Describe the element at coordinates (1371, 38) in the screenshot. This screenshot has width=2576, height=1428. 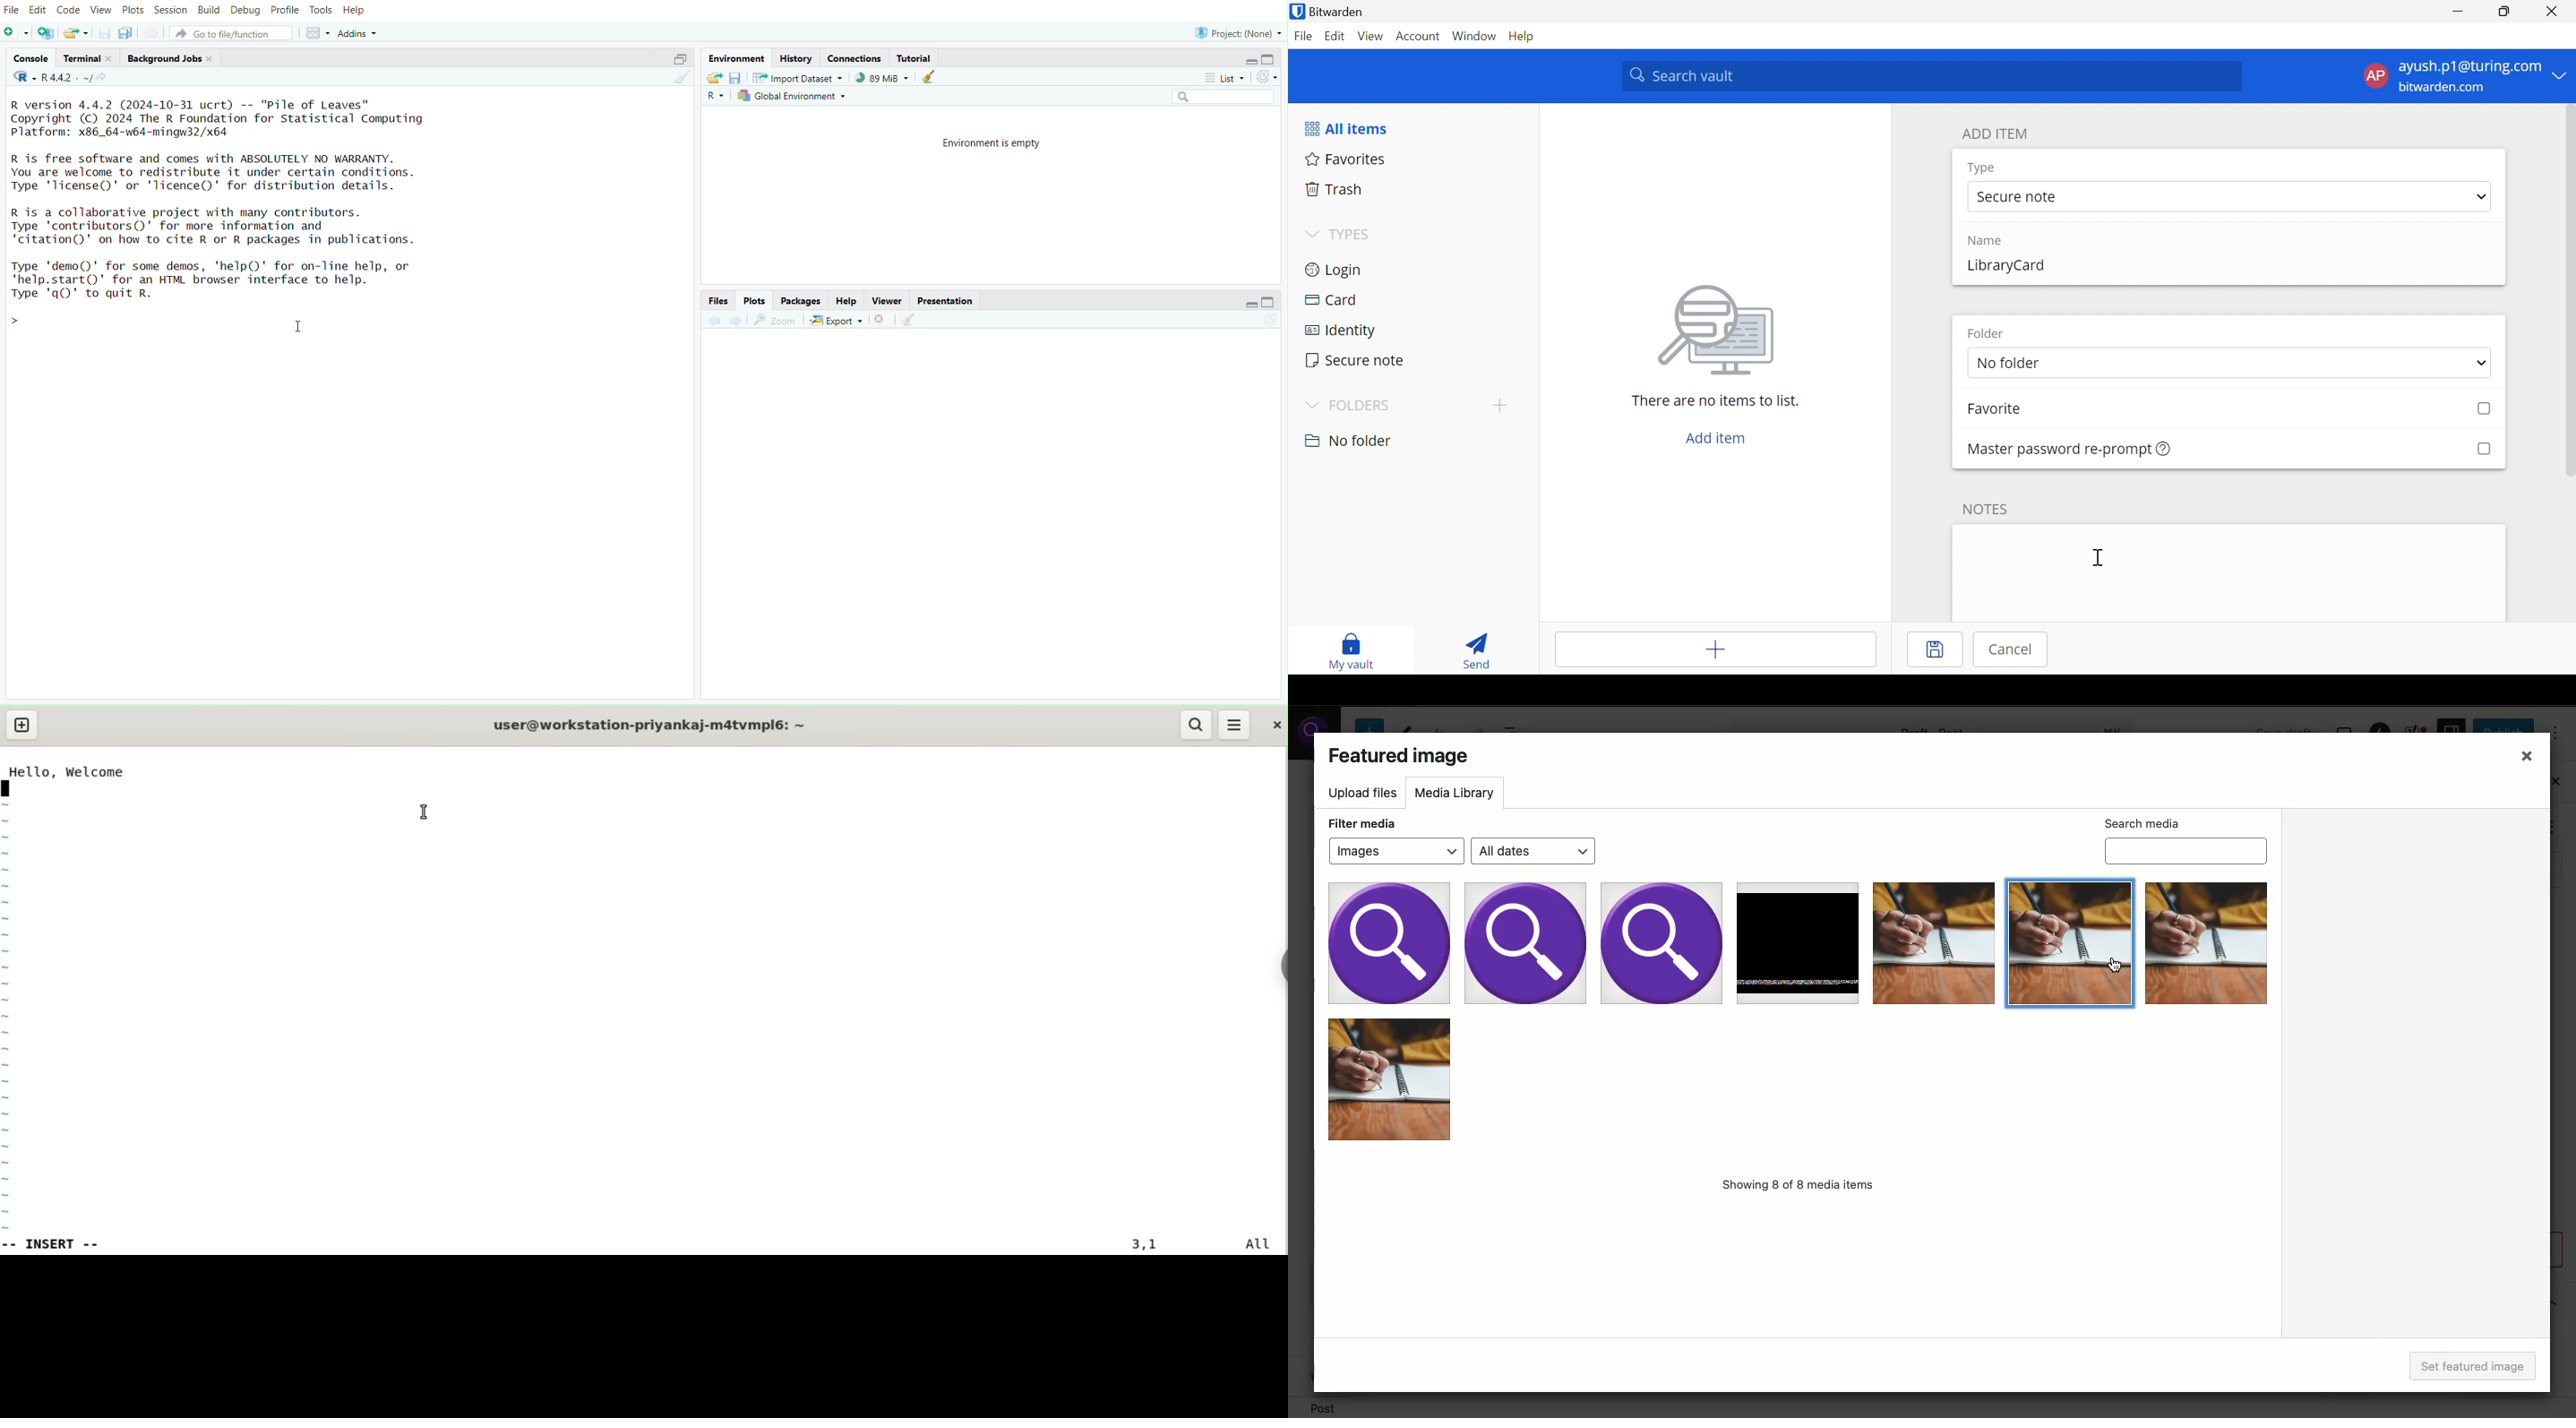
I see `View` at that location.